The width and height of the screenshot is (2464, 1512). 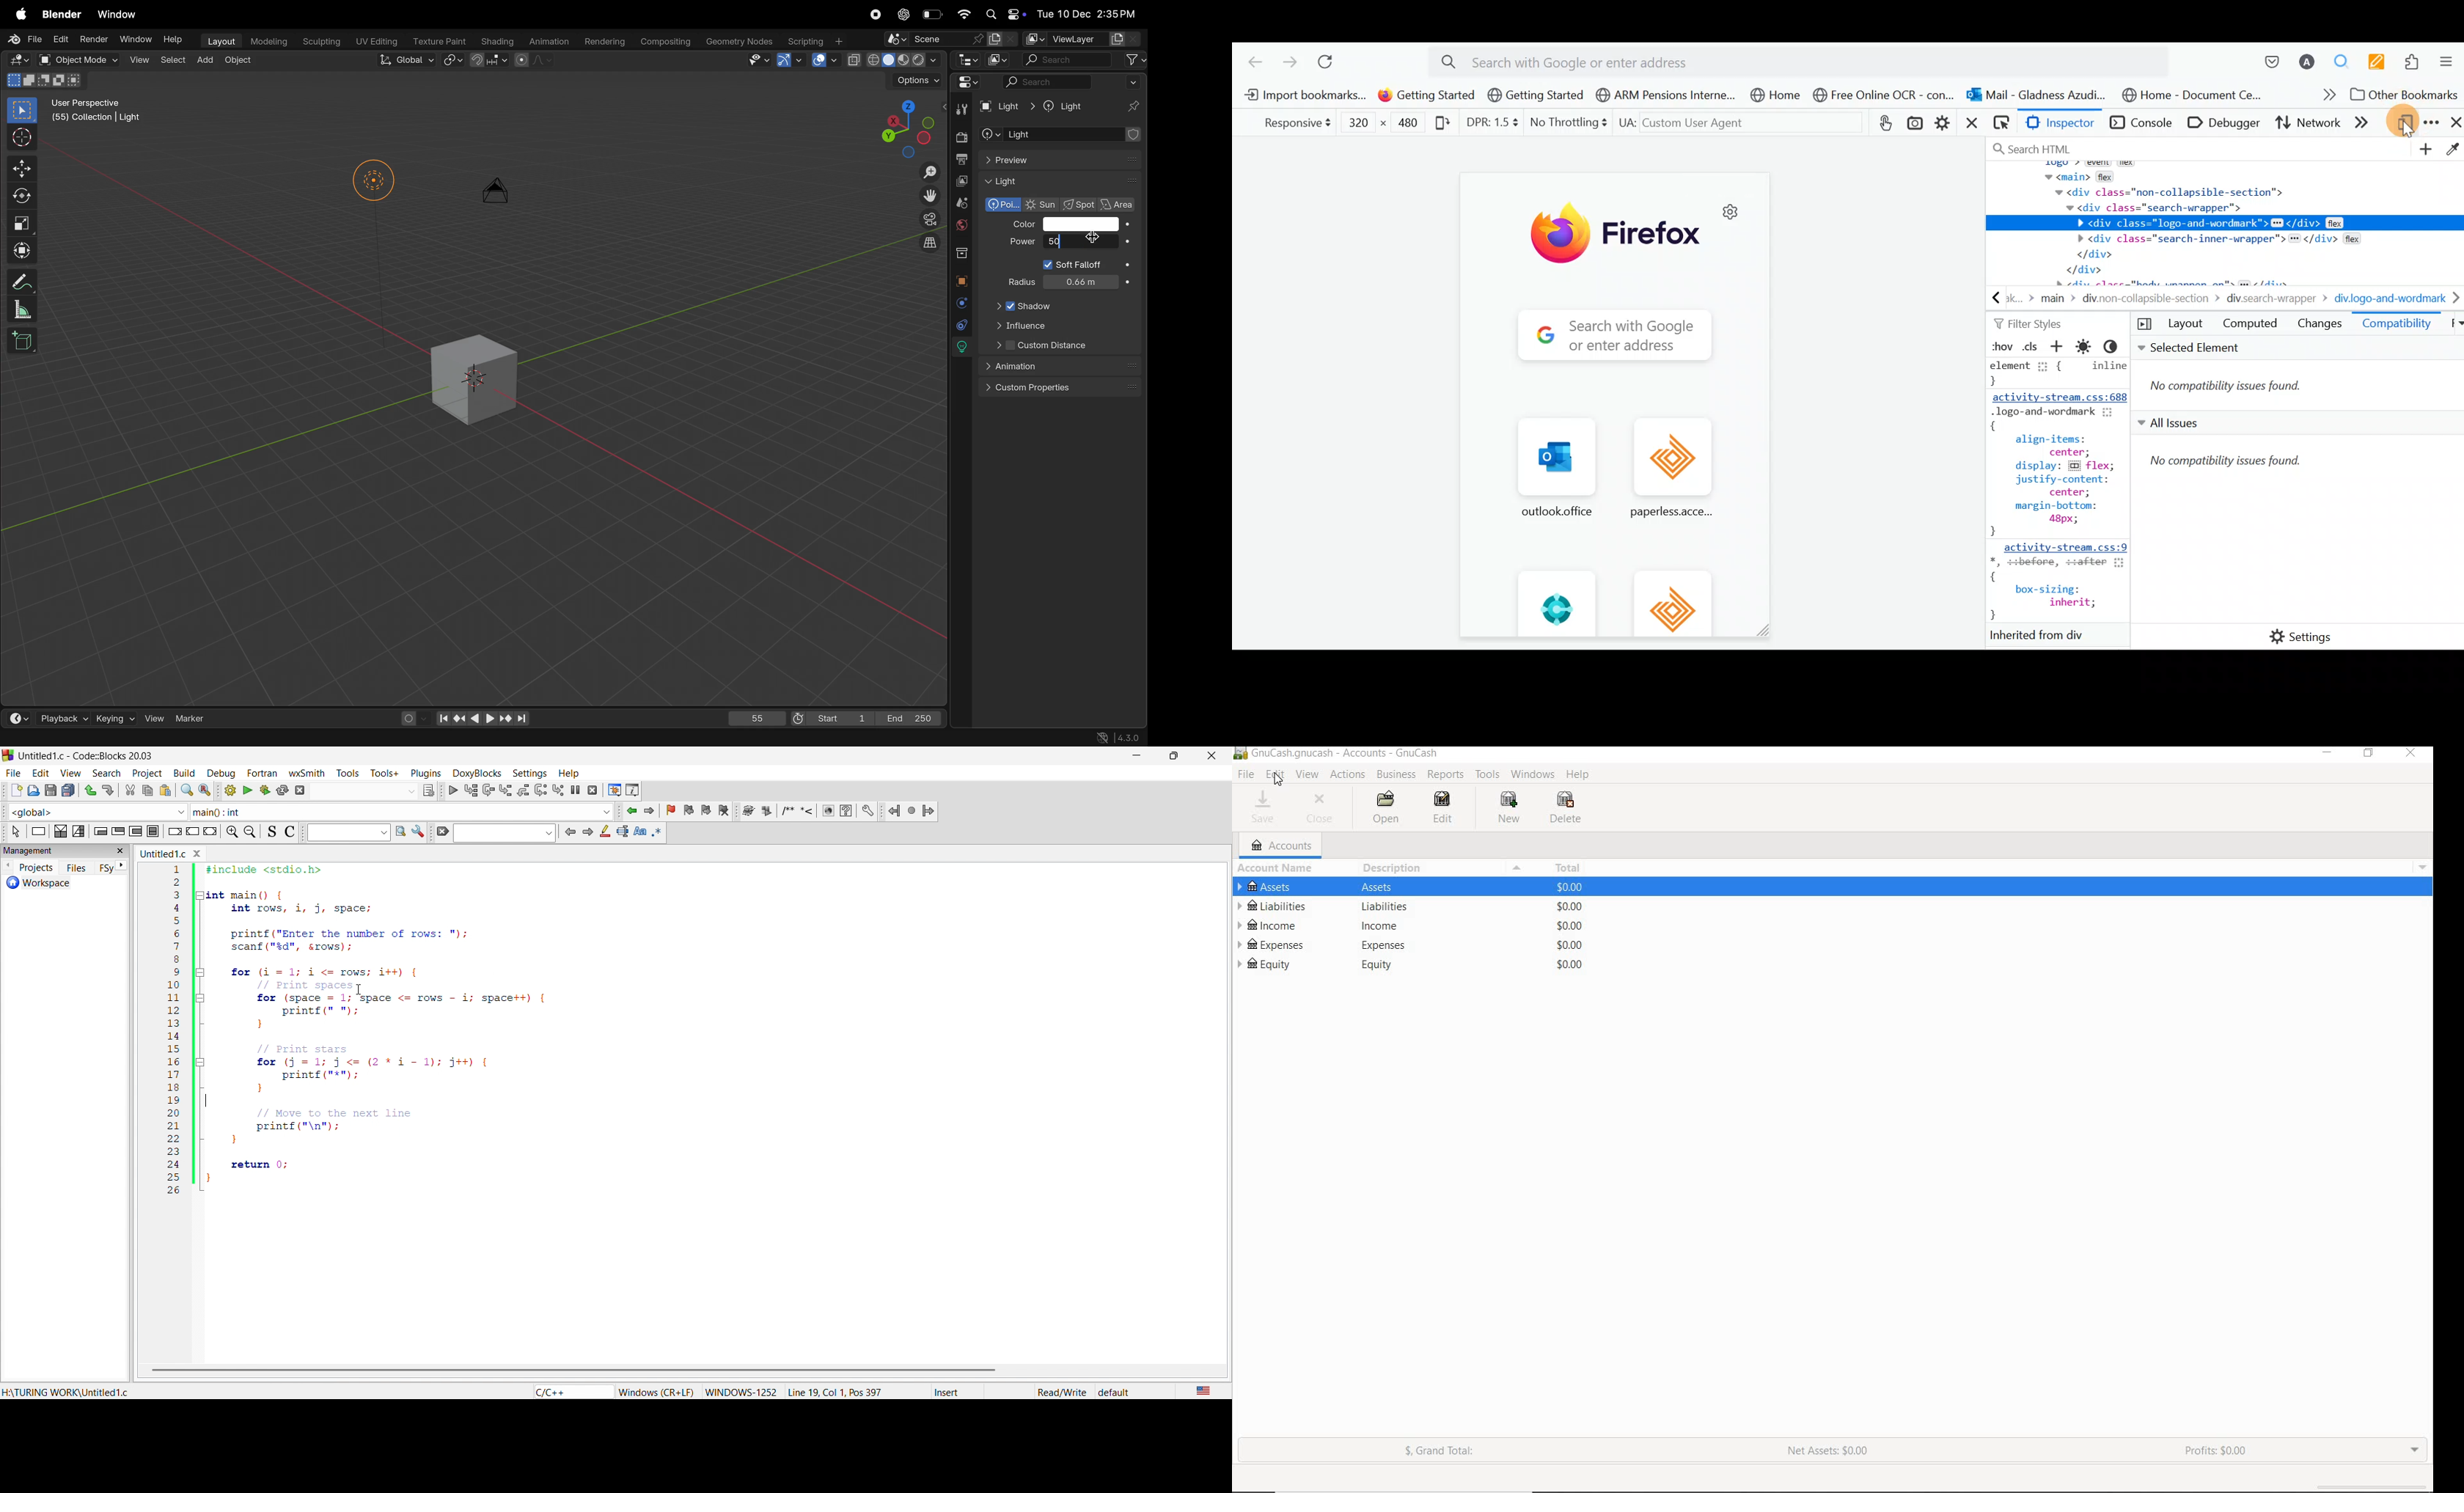 What do you see at coordinates (999, 60) in the screenshot?
I see `display mode` at bounding box center [999, 60].